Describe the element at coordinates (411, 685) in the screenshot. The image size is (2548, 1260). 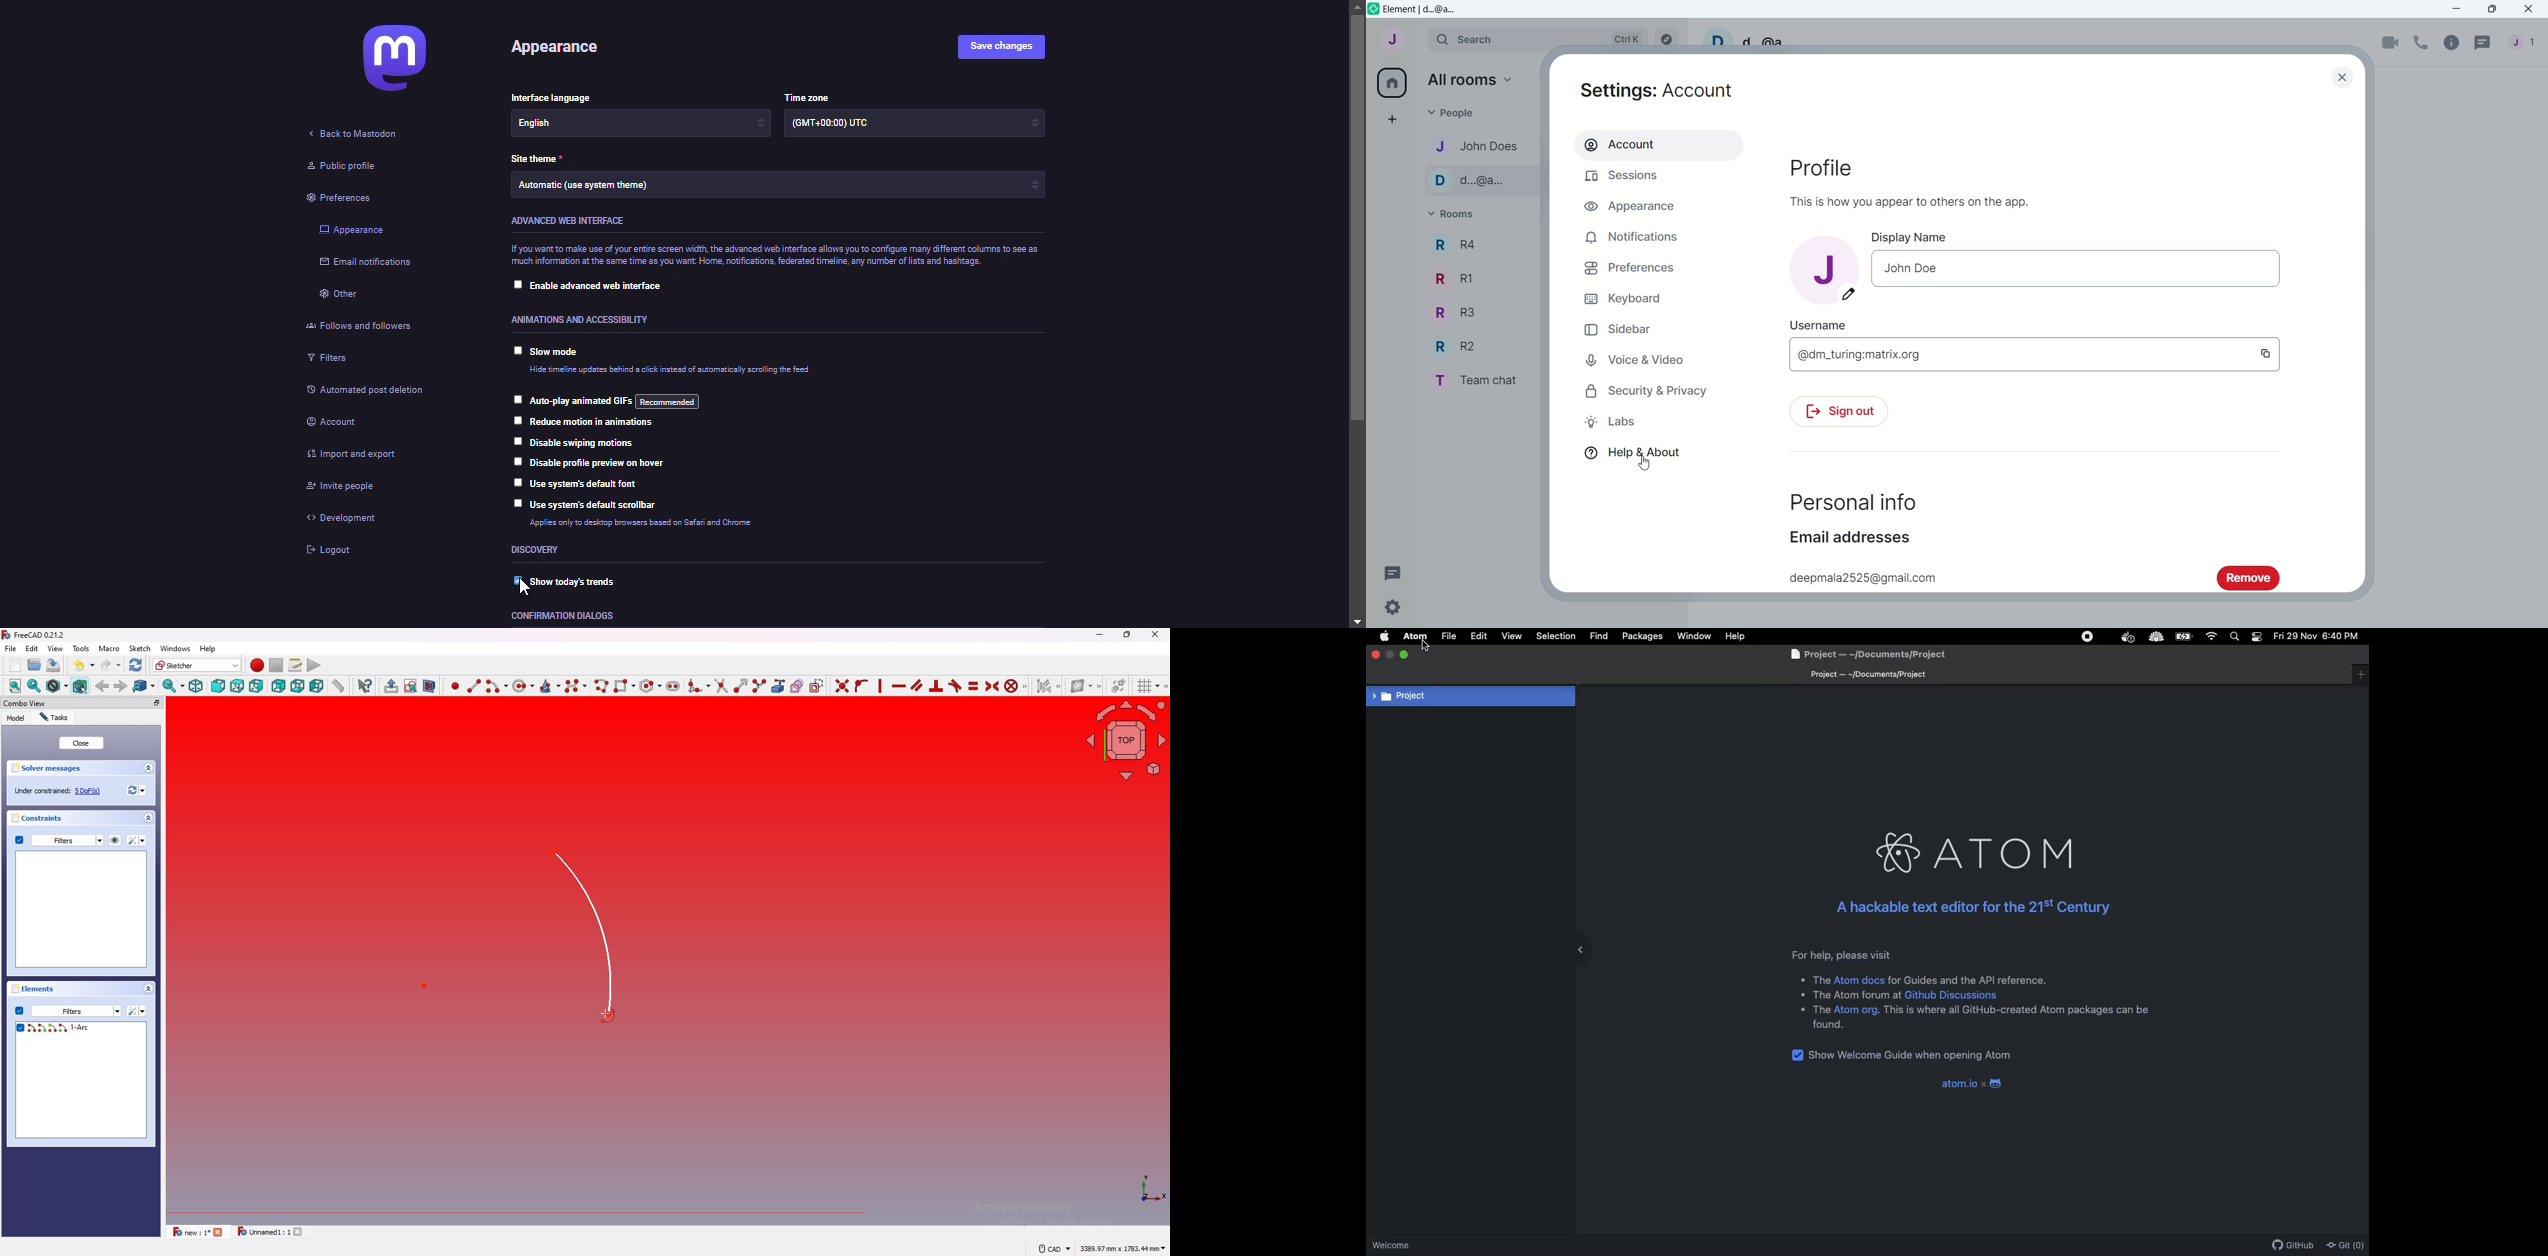
I see `view sketch` at that location.